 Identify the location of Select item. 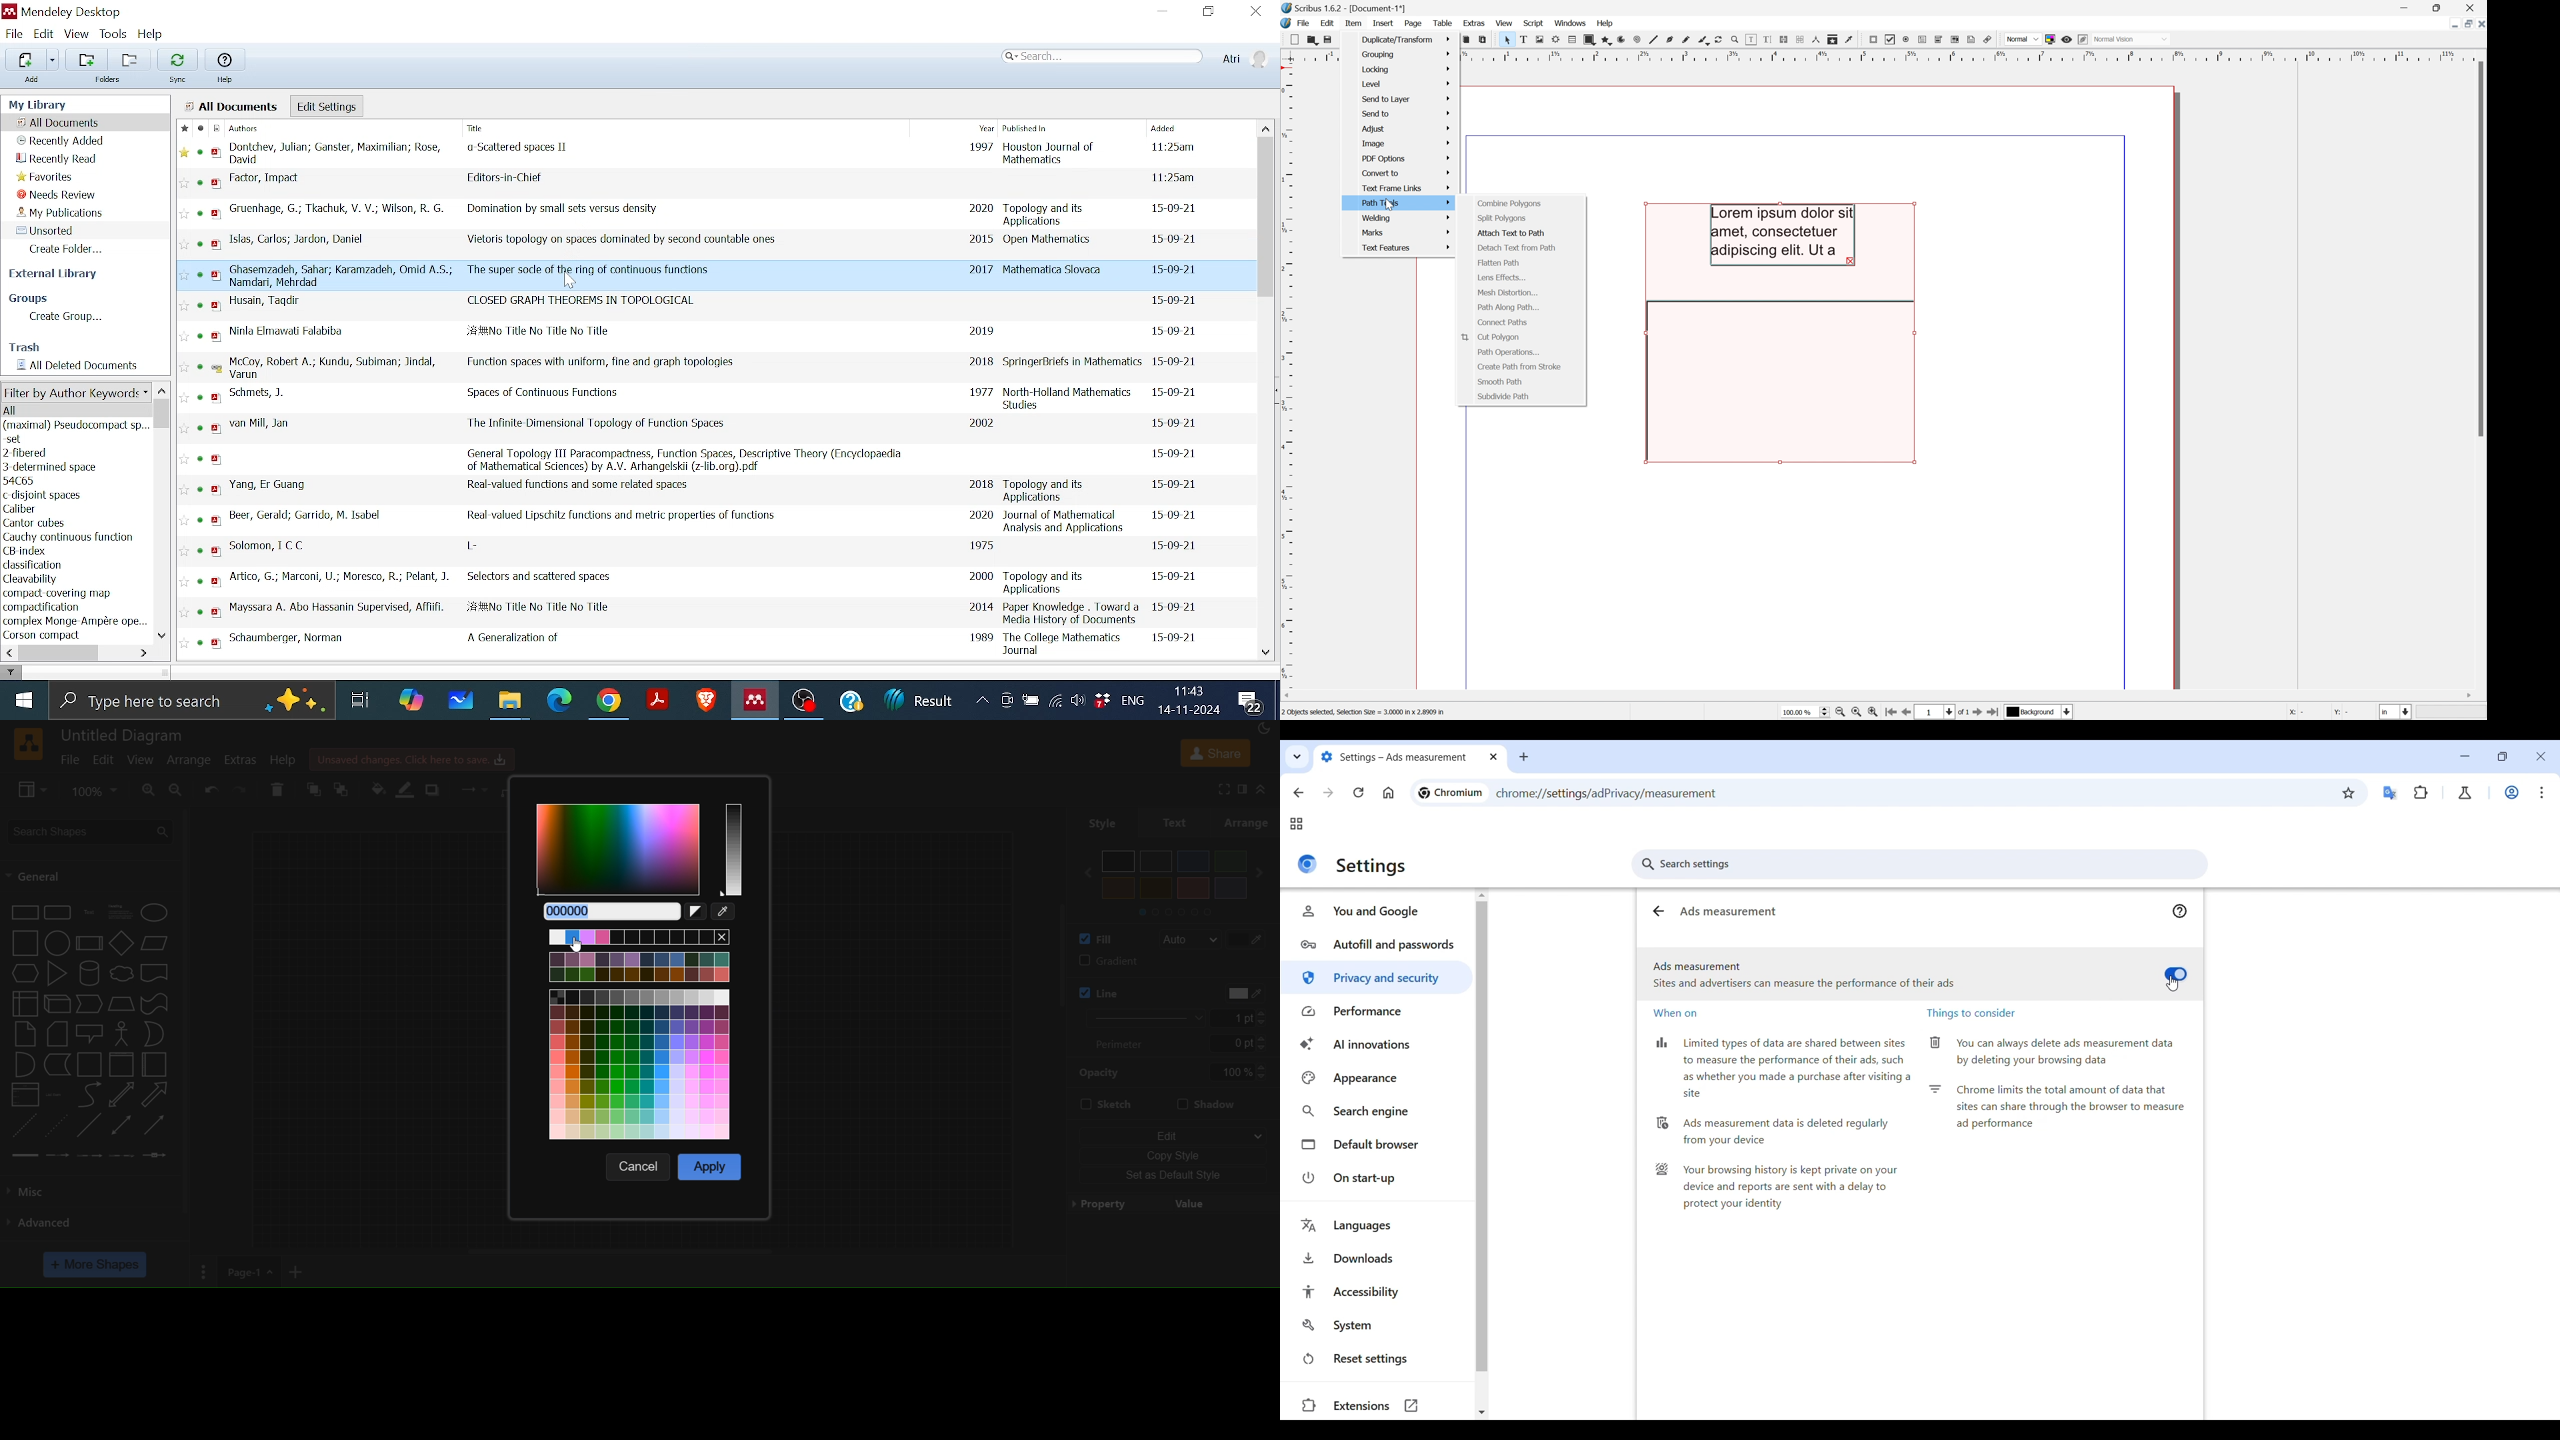
(1504, 39).